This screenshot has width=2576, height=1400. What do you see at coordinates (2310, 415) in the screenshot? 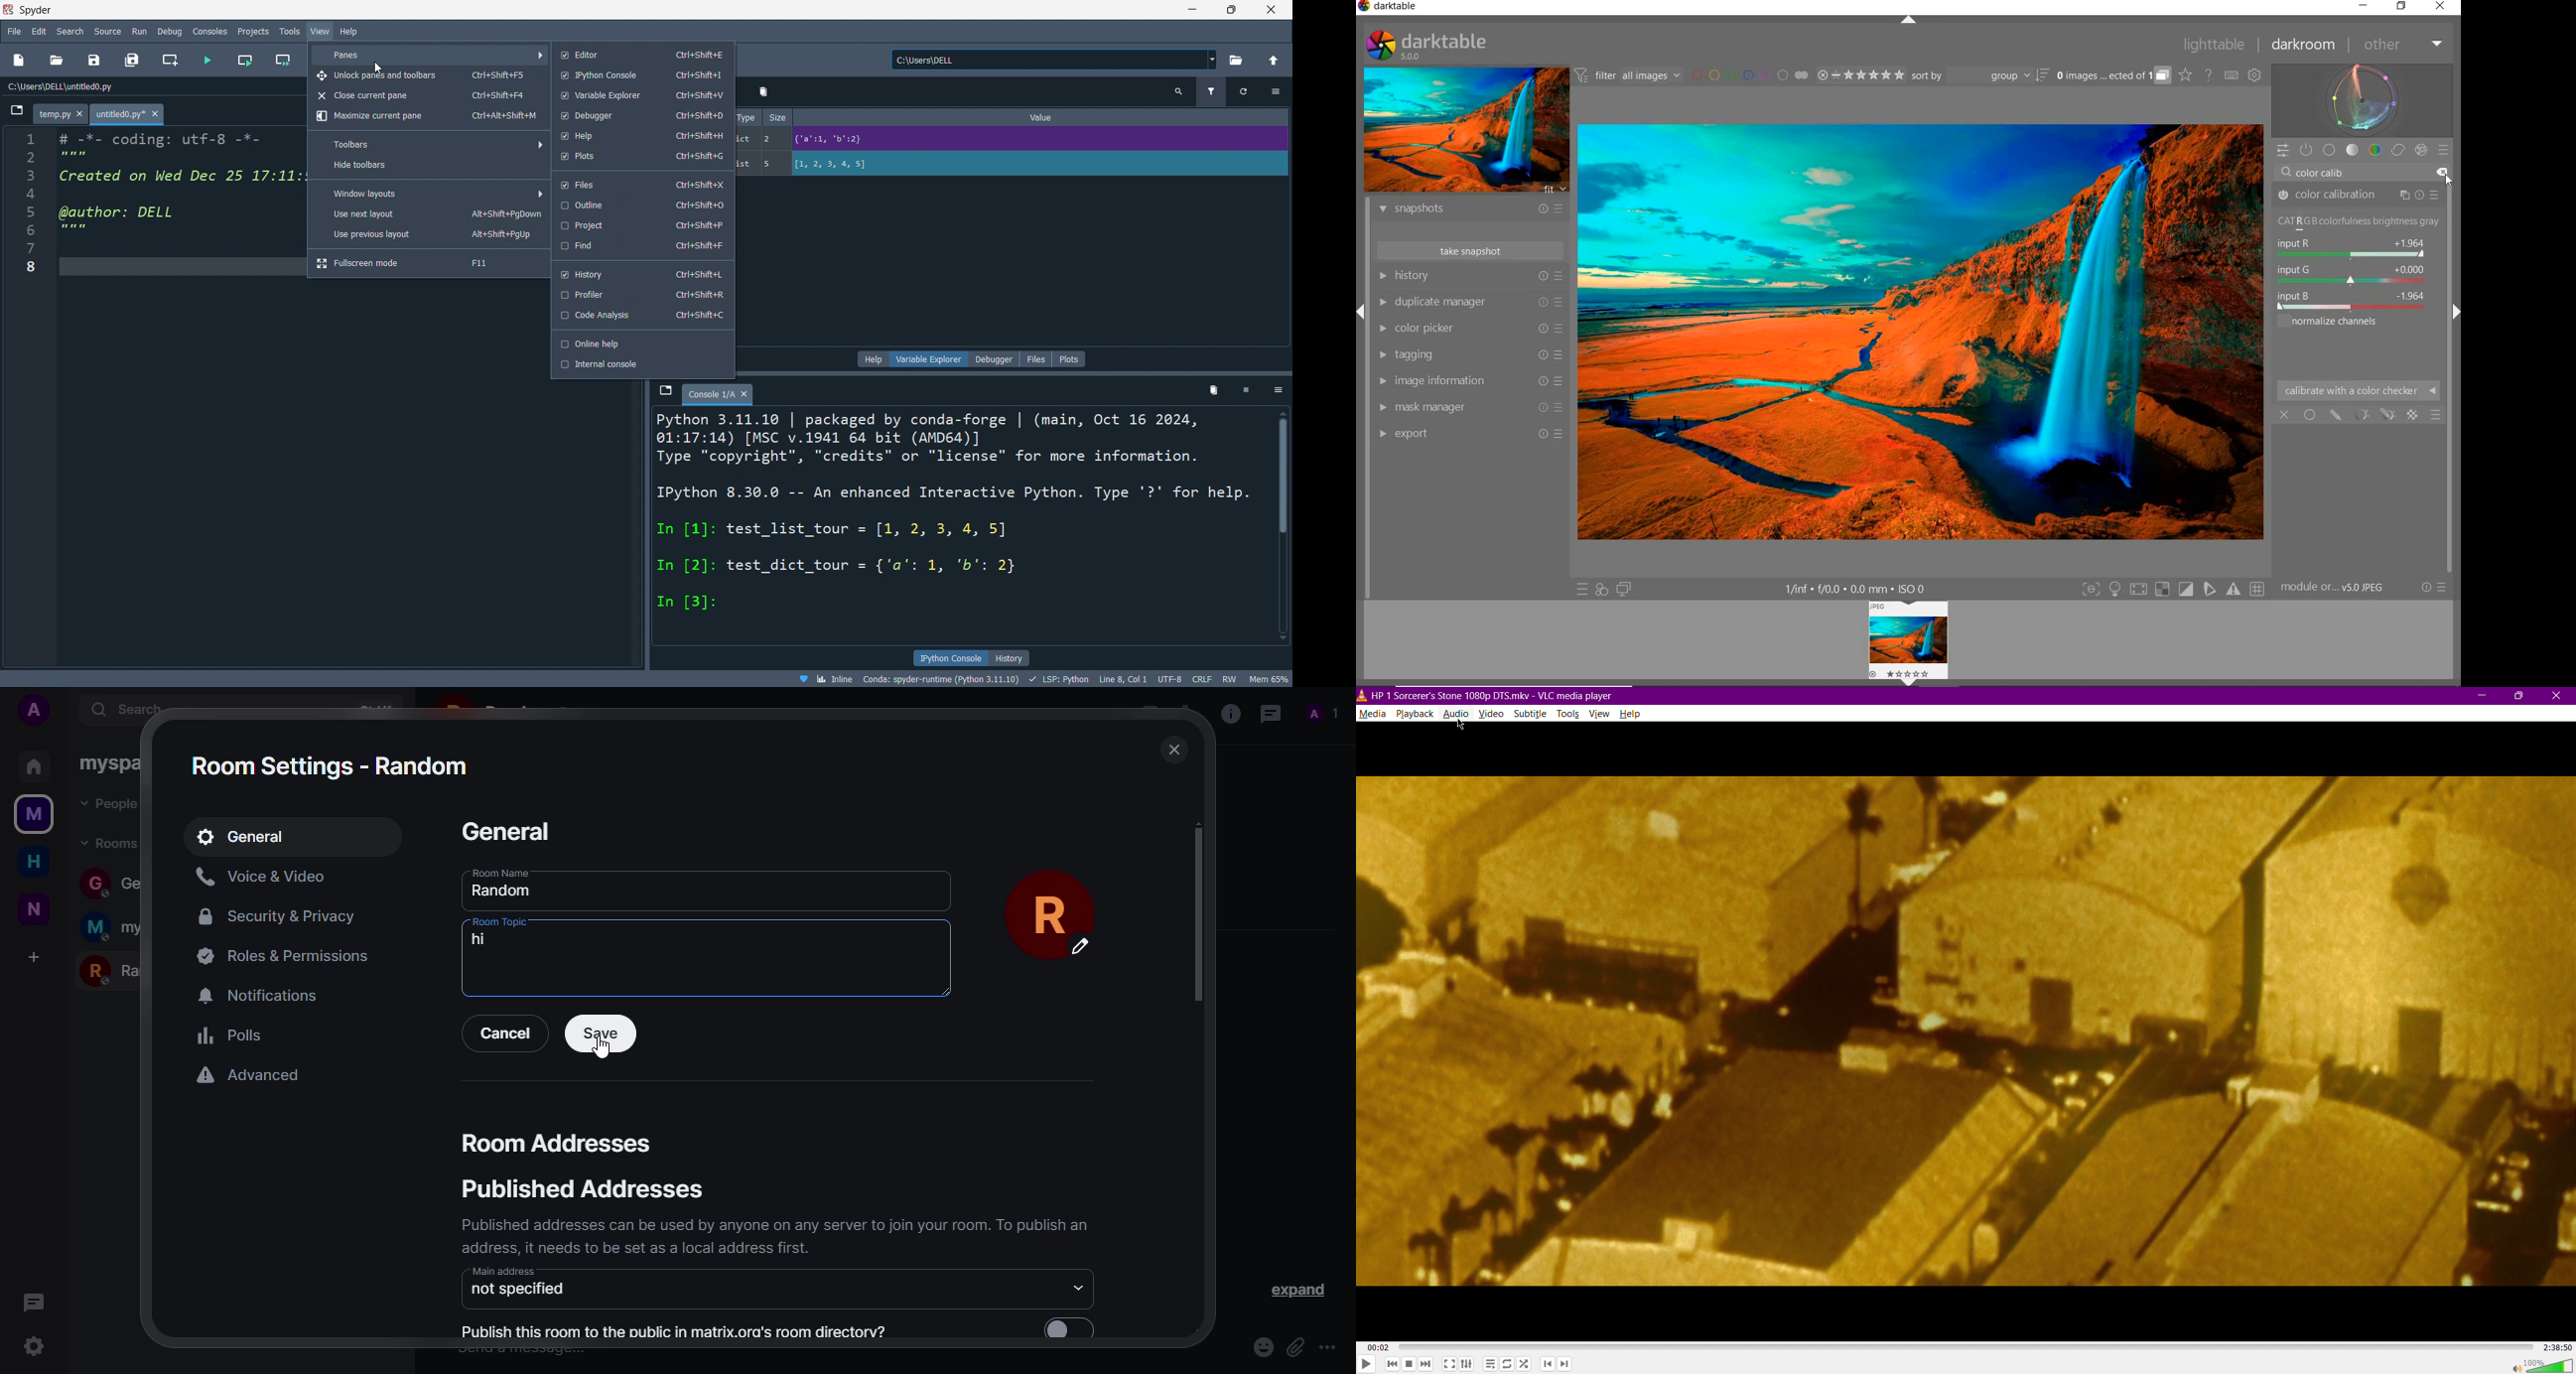
I see `UNIFORMLY` at bounding box center [2310, 415].